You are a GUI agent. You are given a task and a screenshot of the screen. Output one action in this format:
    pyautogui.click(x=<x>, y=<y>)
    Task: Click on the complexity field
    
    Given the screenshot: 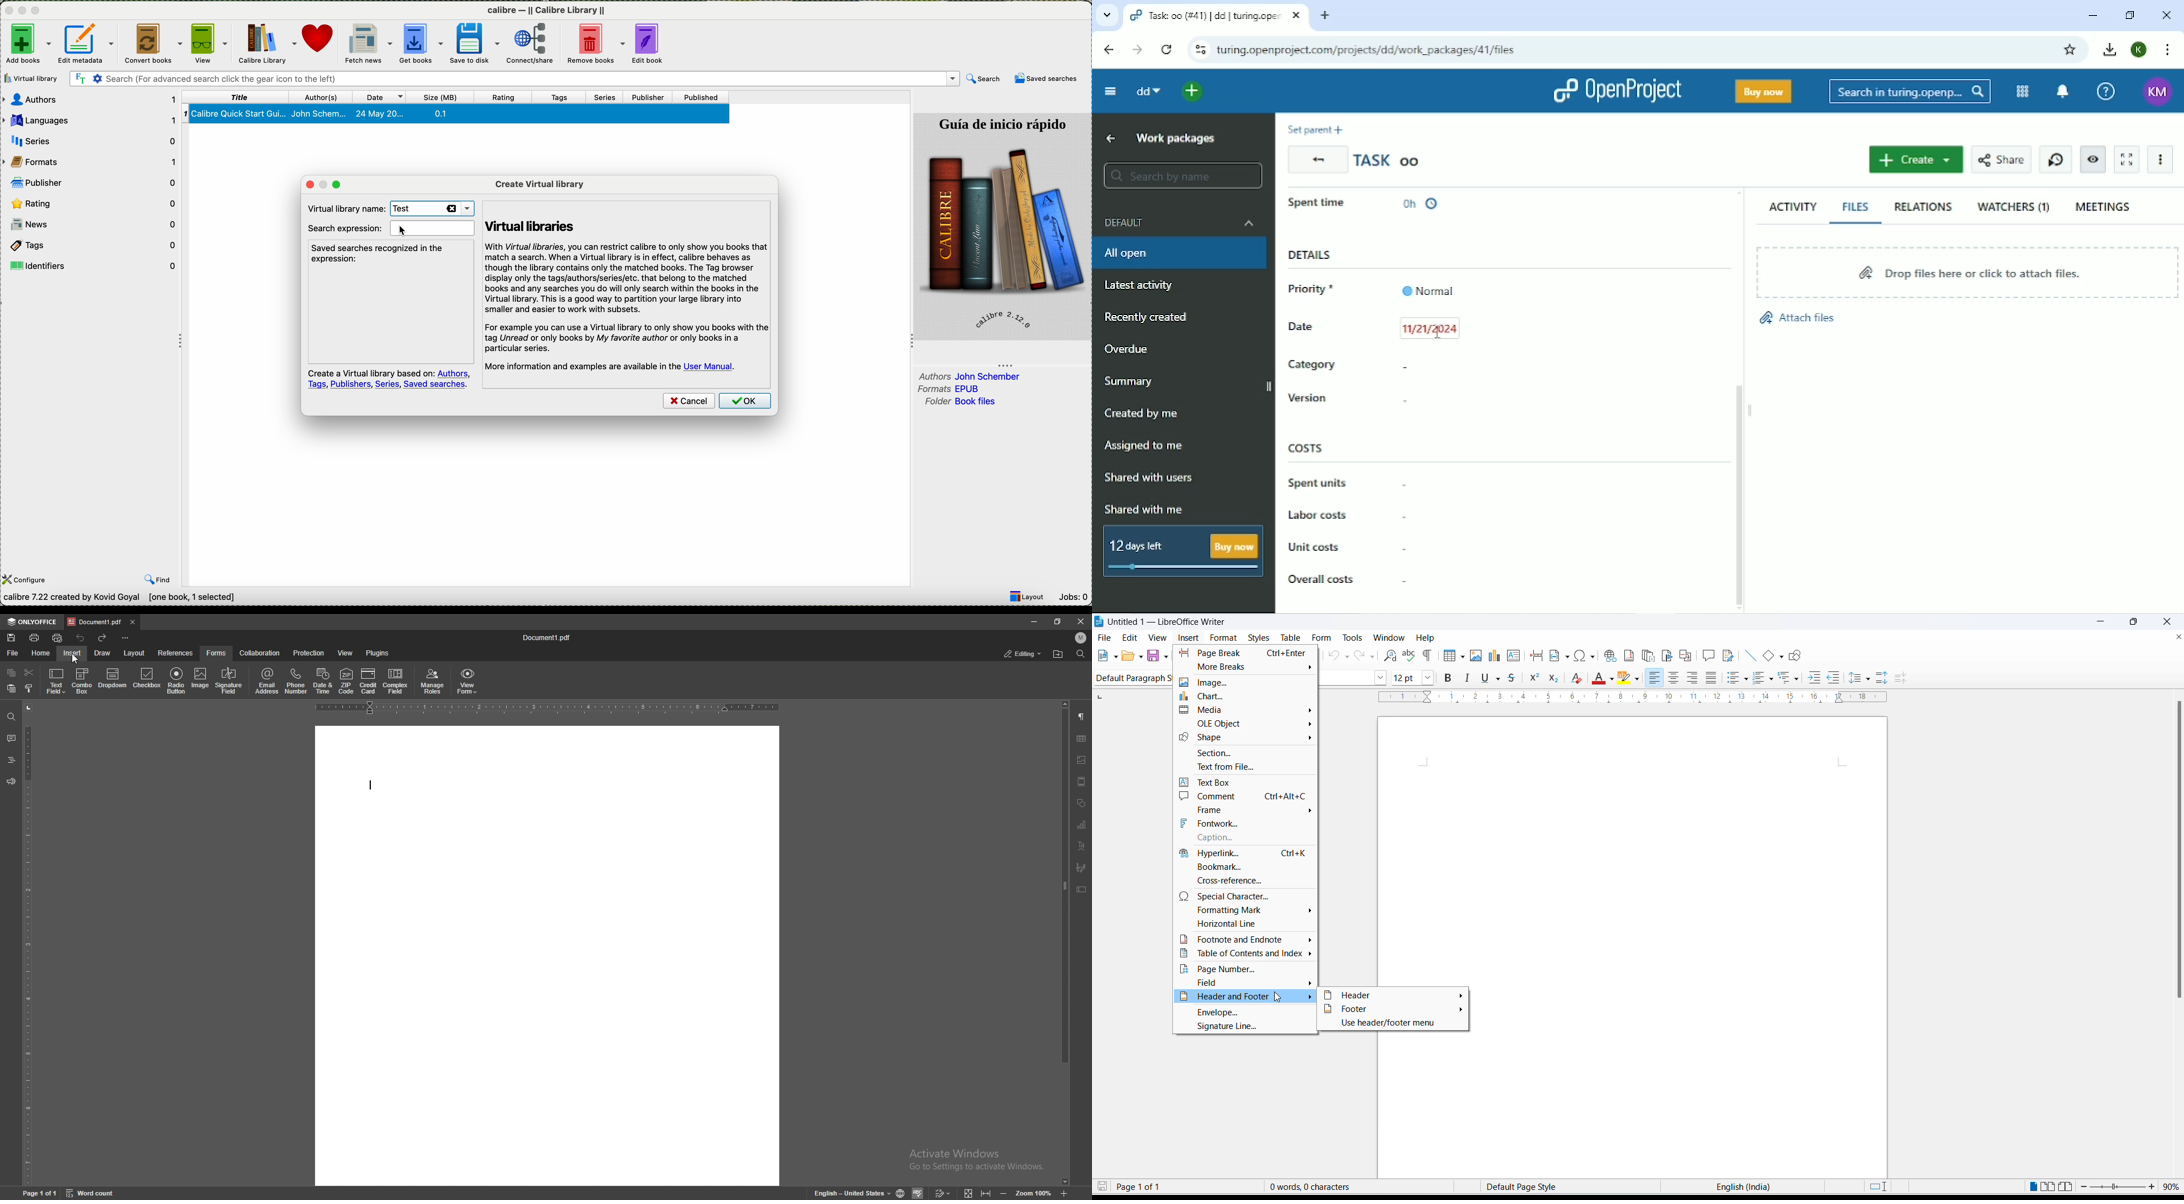 What is the action you would take?
    pyautogui.click(x=396, y=681)
    